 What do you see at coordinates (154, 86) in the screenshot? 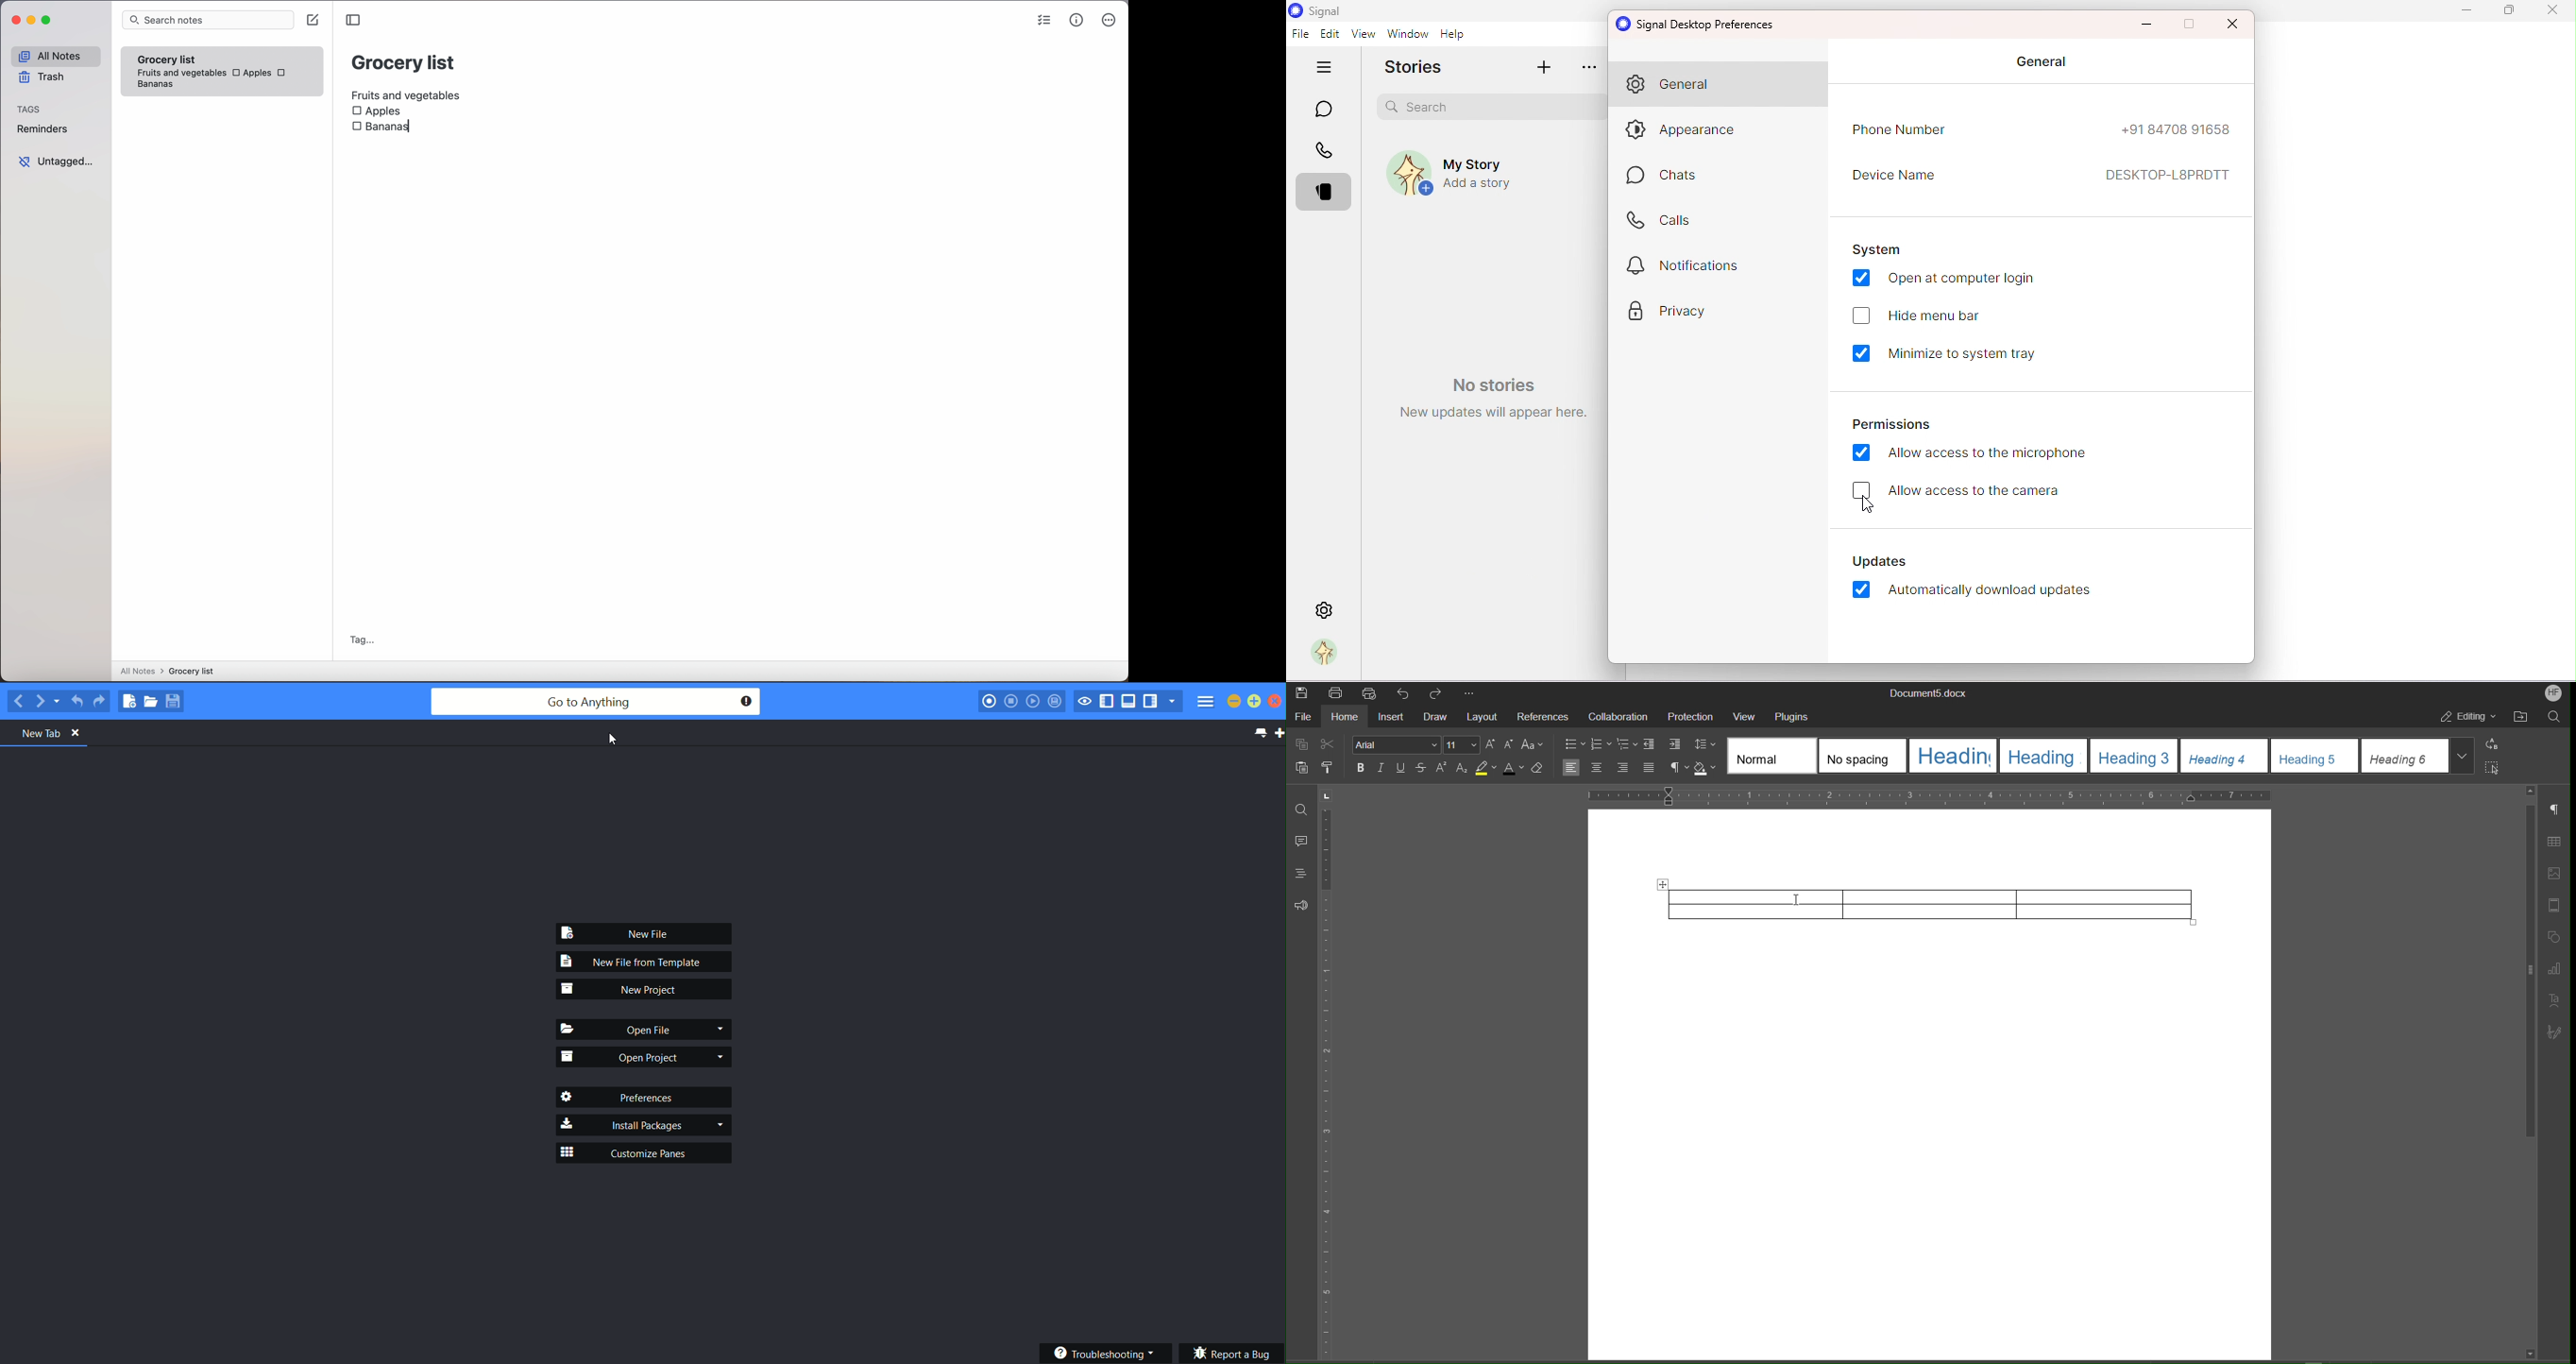
I see `Bananas` at bounding box center [154, 86].